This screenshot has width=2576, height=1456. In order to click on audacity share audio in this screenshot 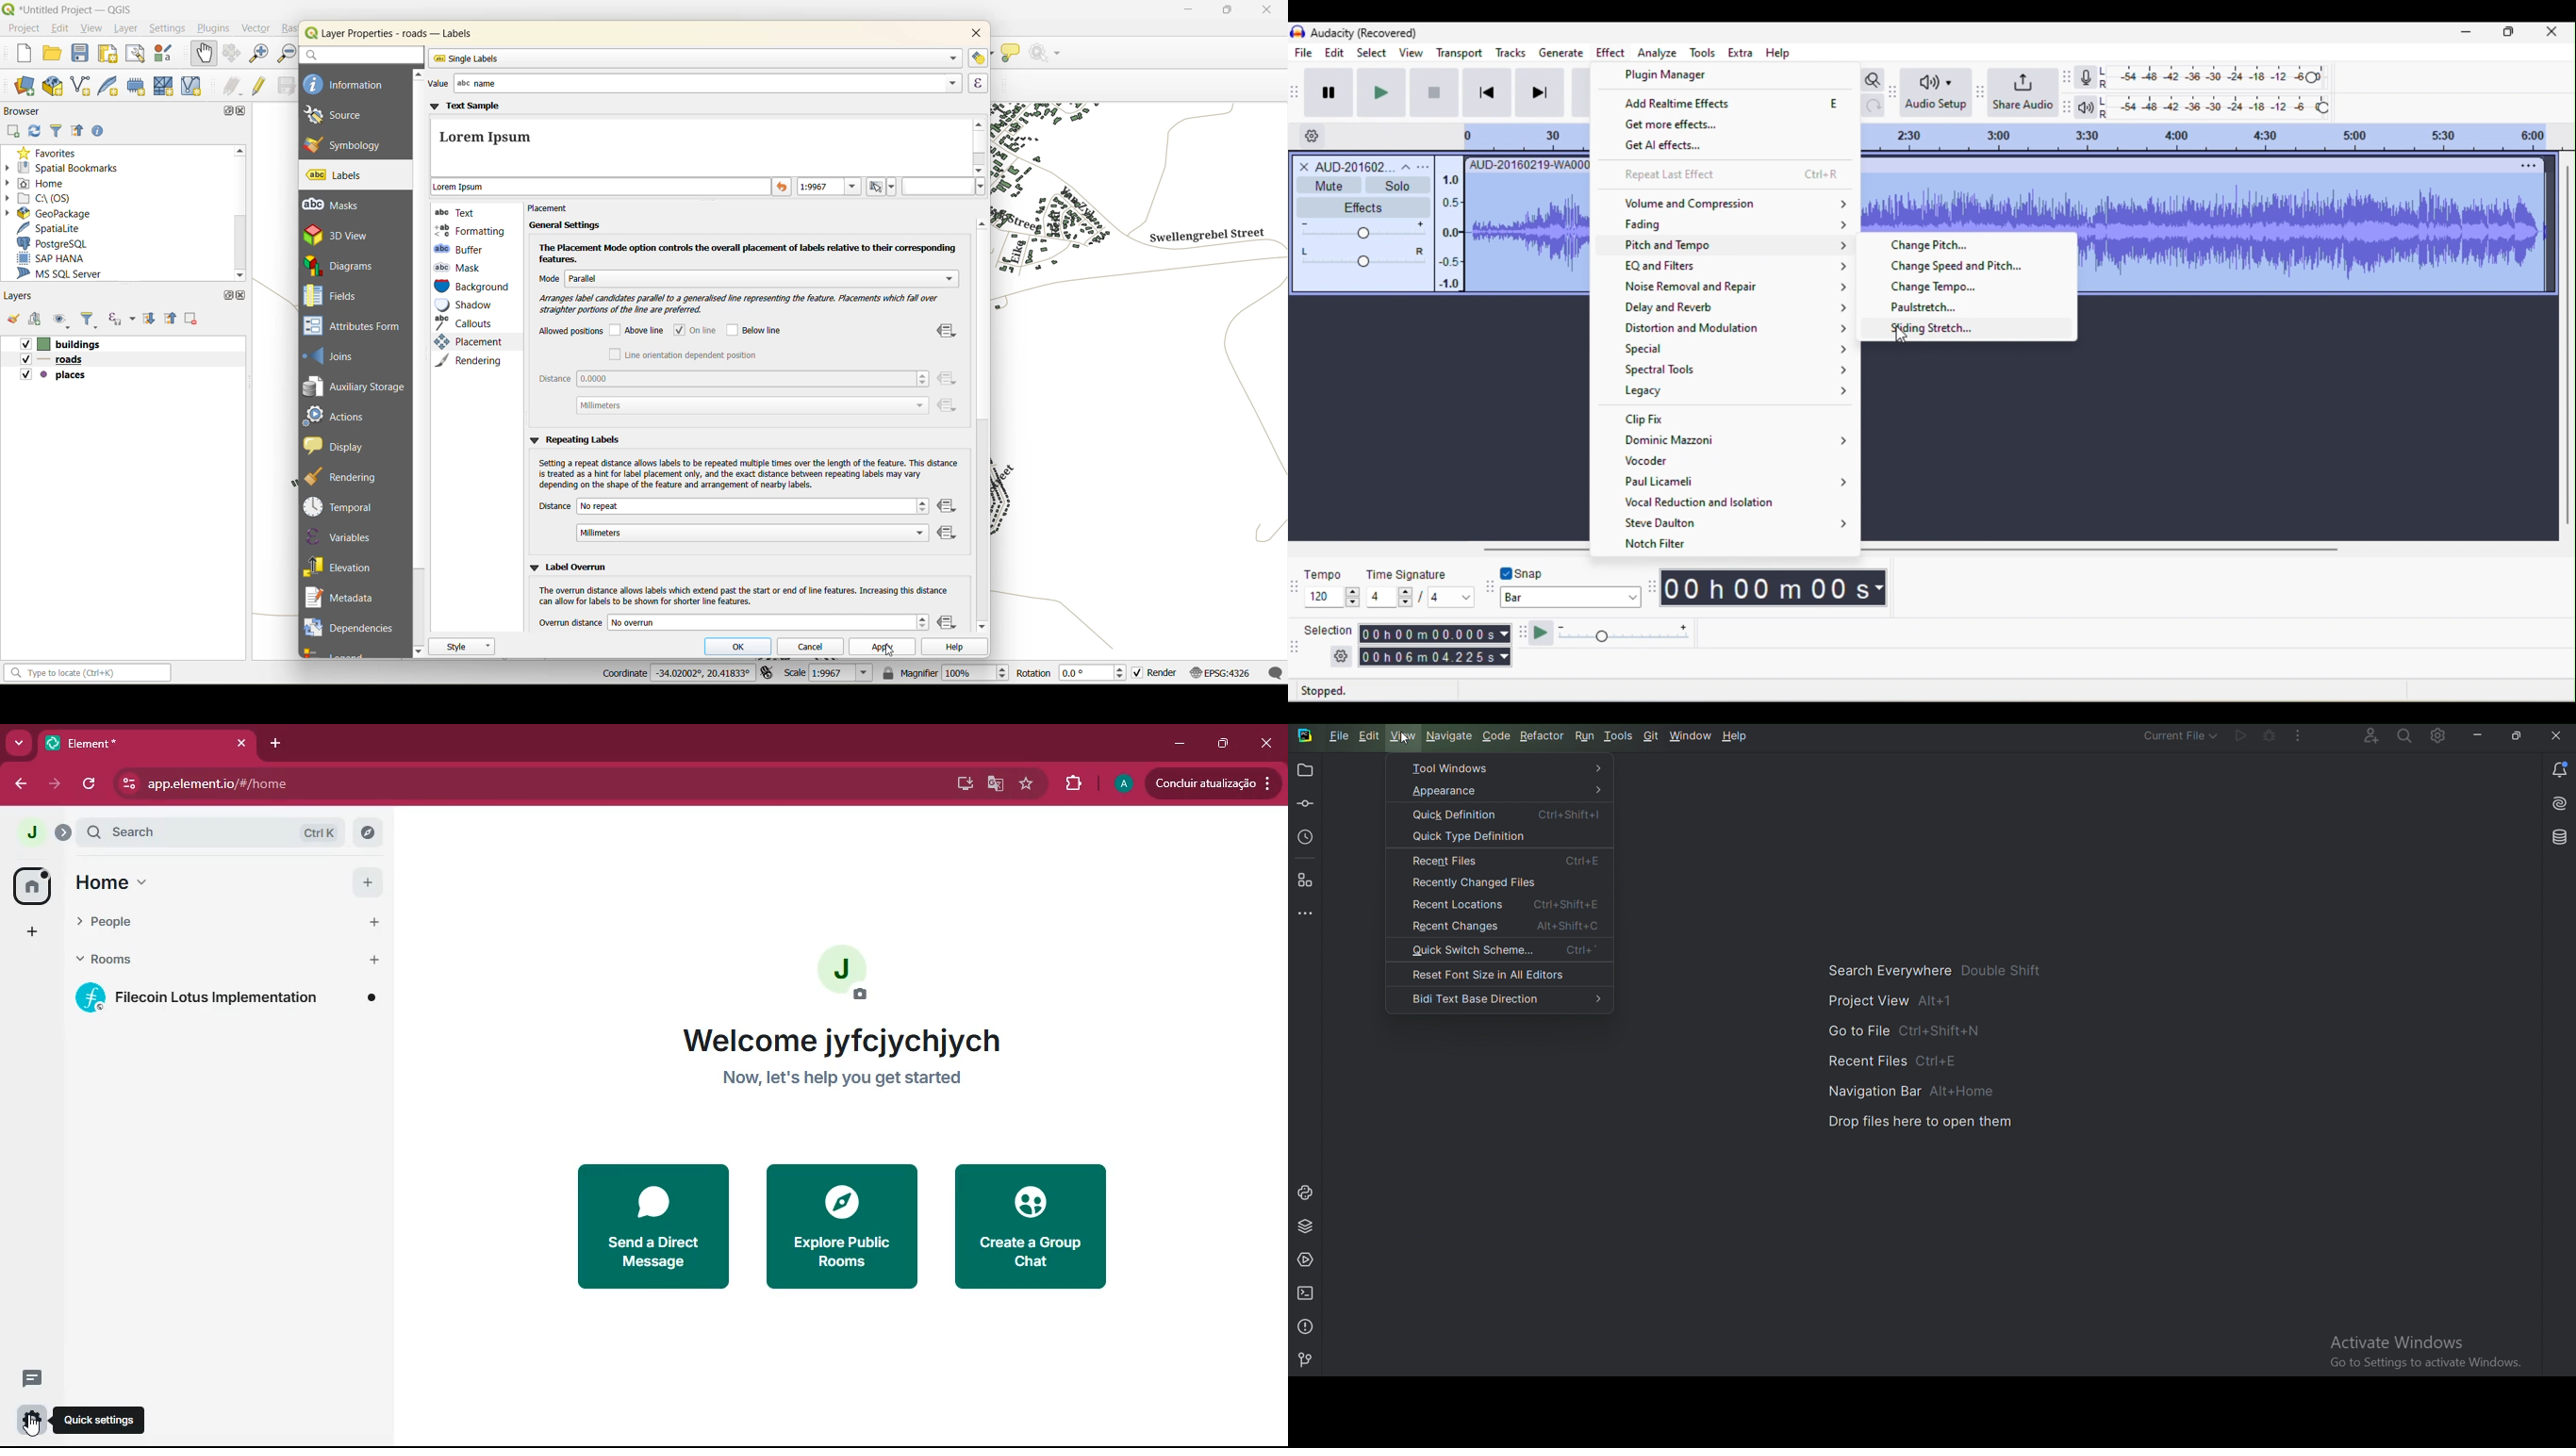, I will do `click(1979, 92)`.